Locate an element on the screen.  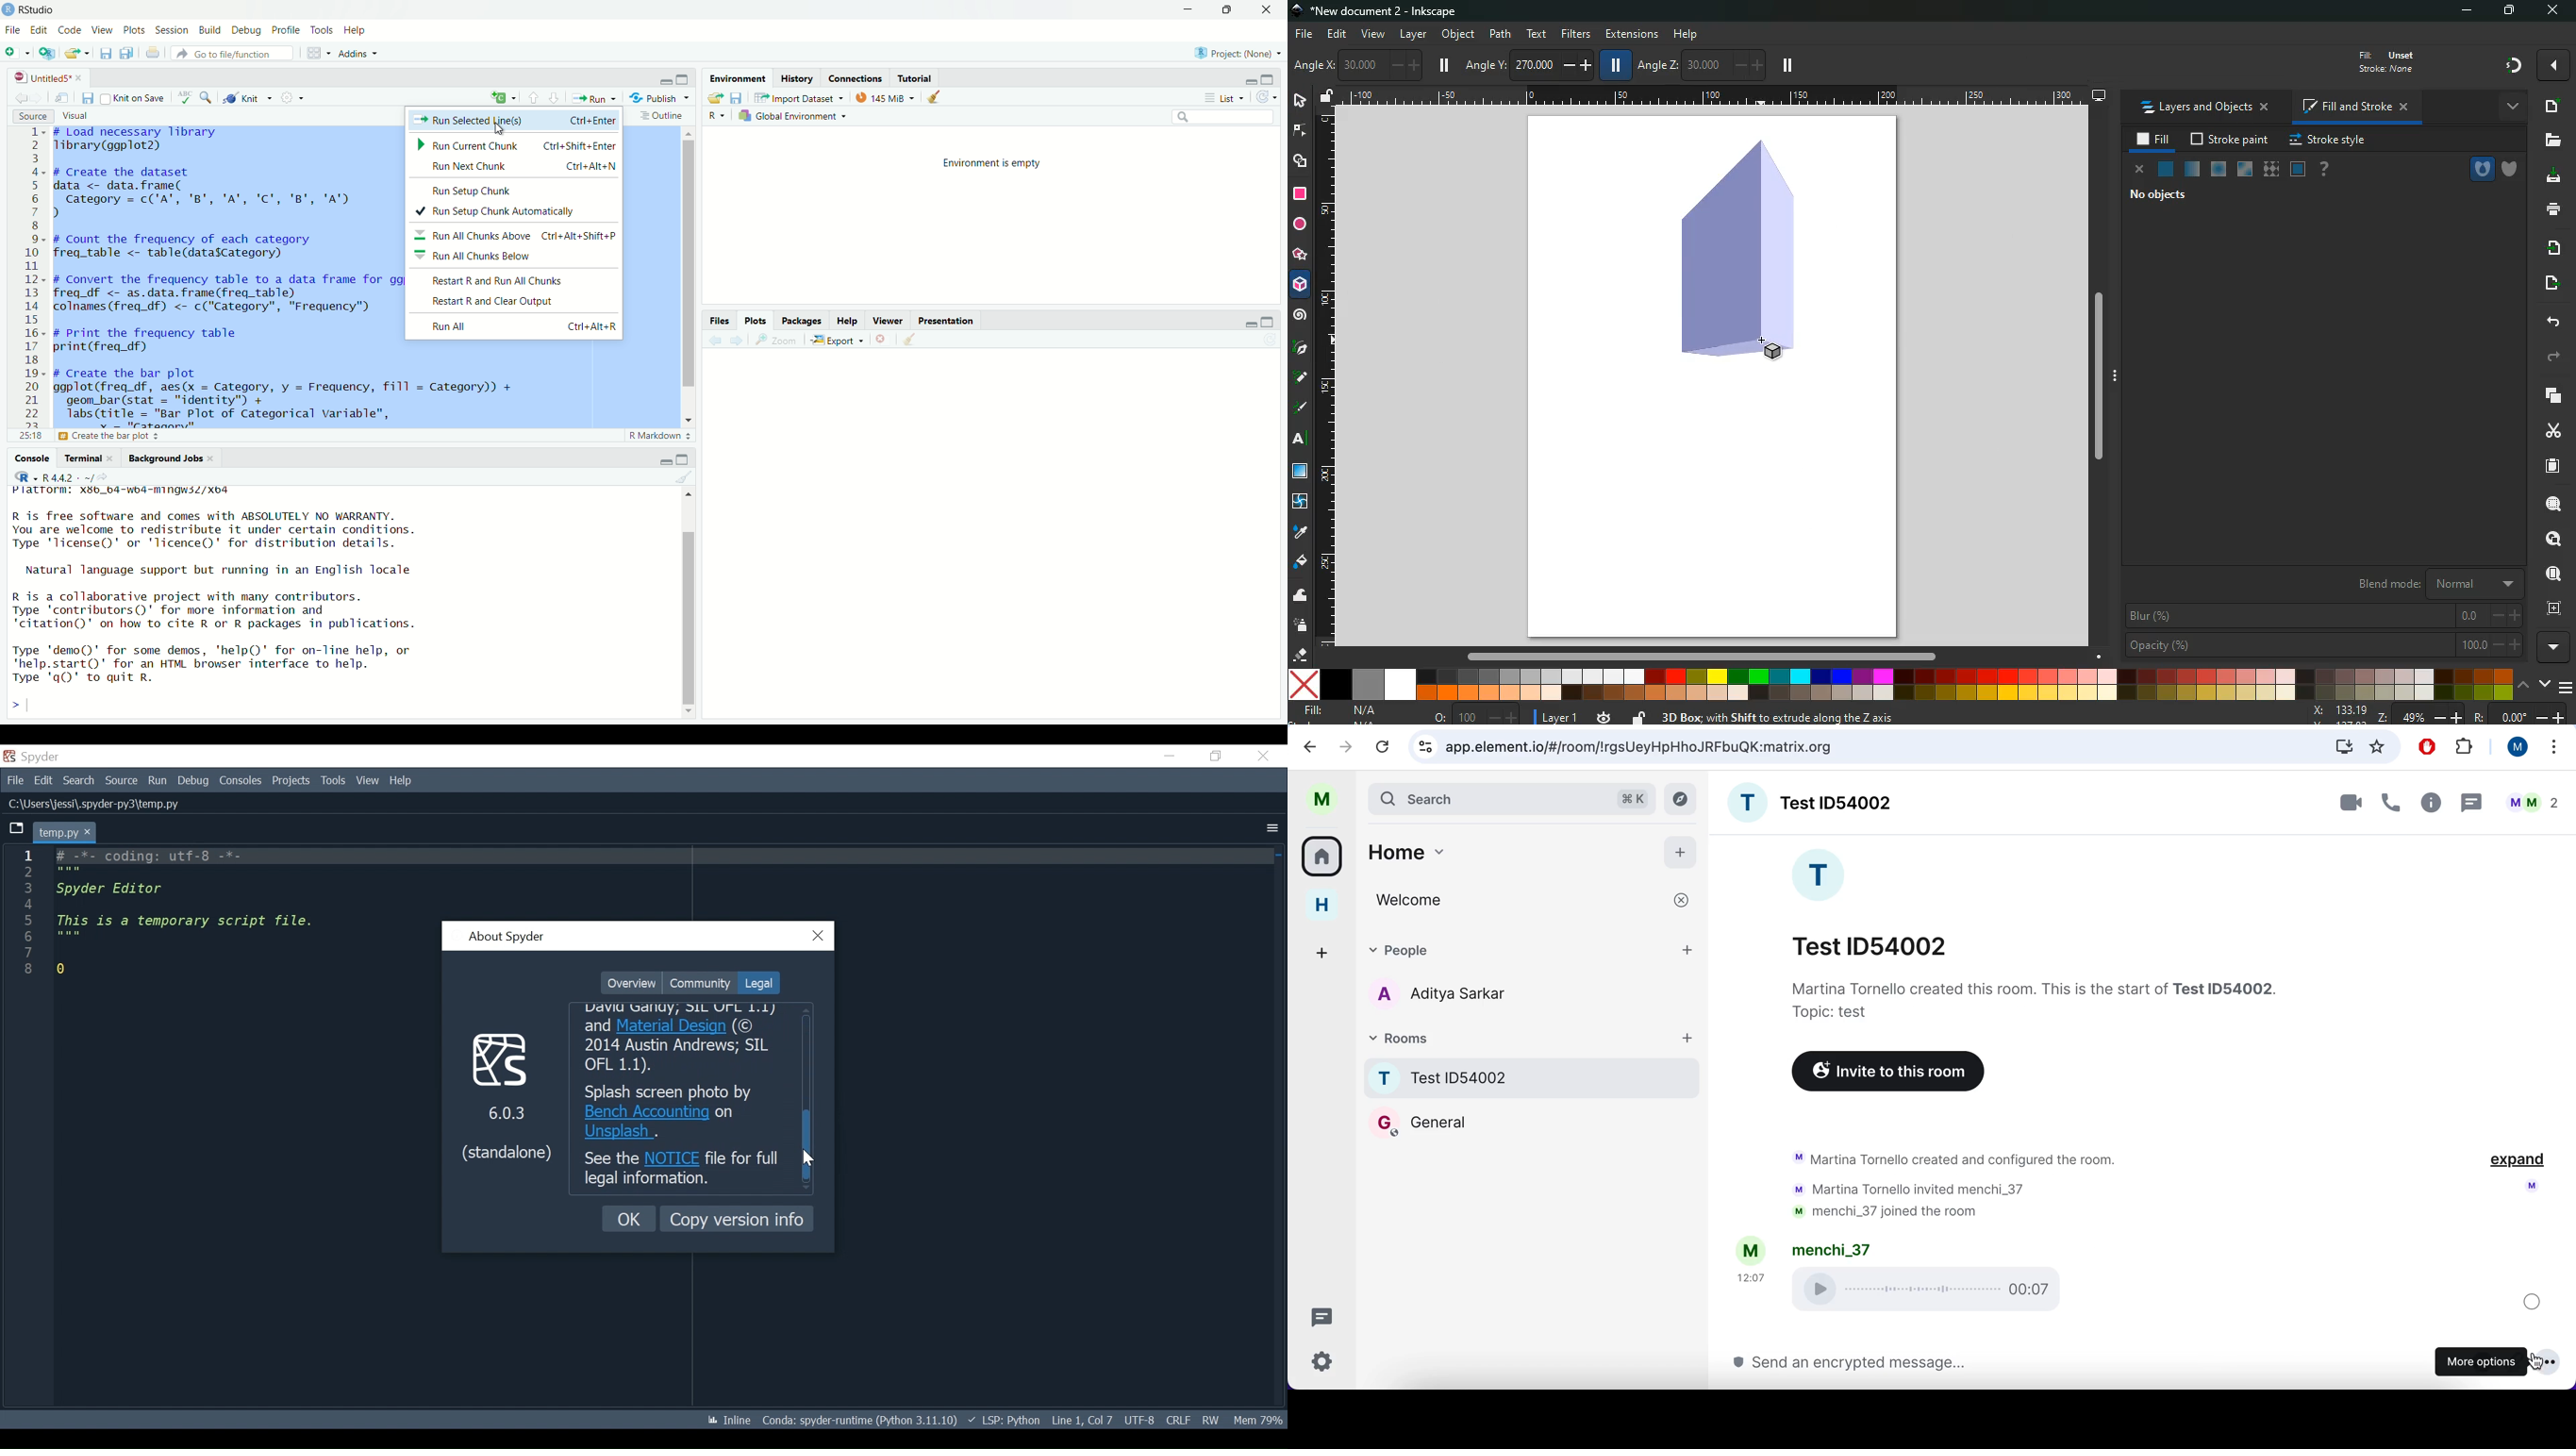
Line 1, Col 7 is located at coordinates (1082, 1418).